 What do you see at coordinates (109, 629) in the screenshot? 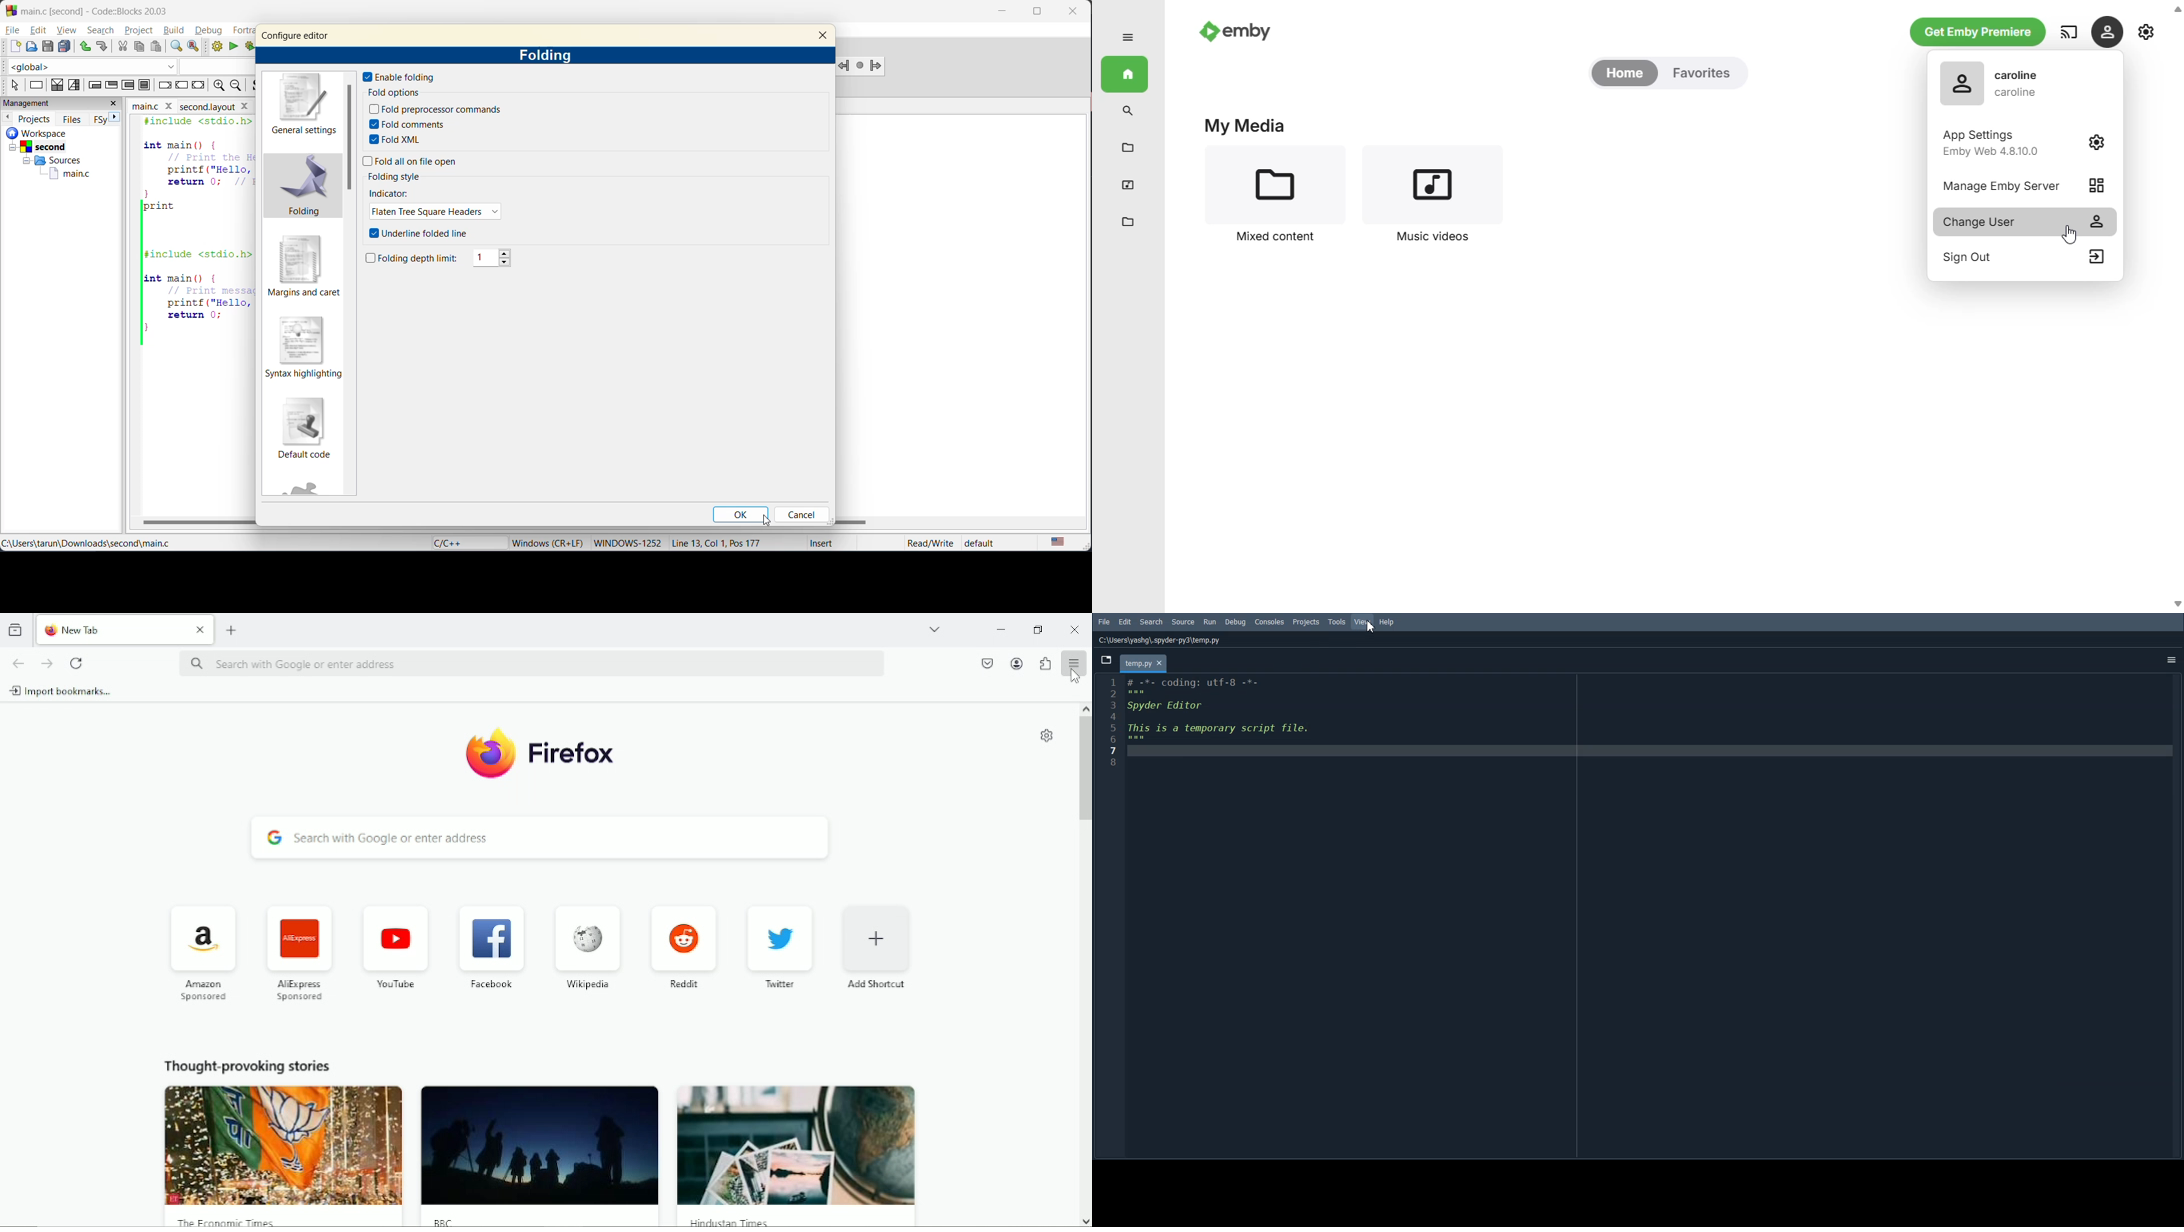
I see `New Tab` at bounding box center [109, 629].